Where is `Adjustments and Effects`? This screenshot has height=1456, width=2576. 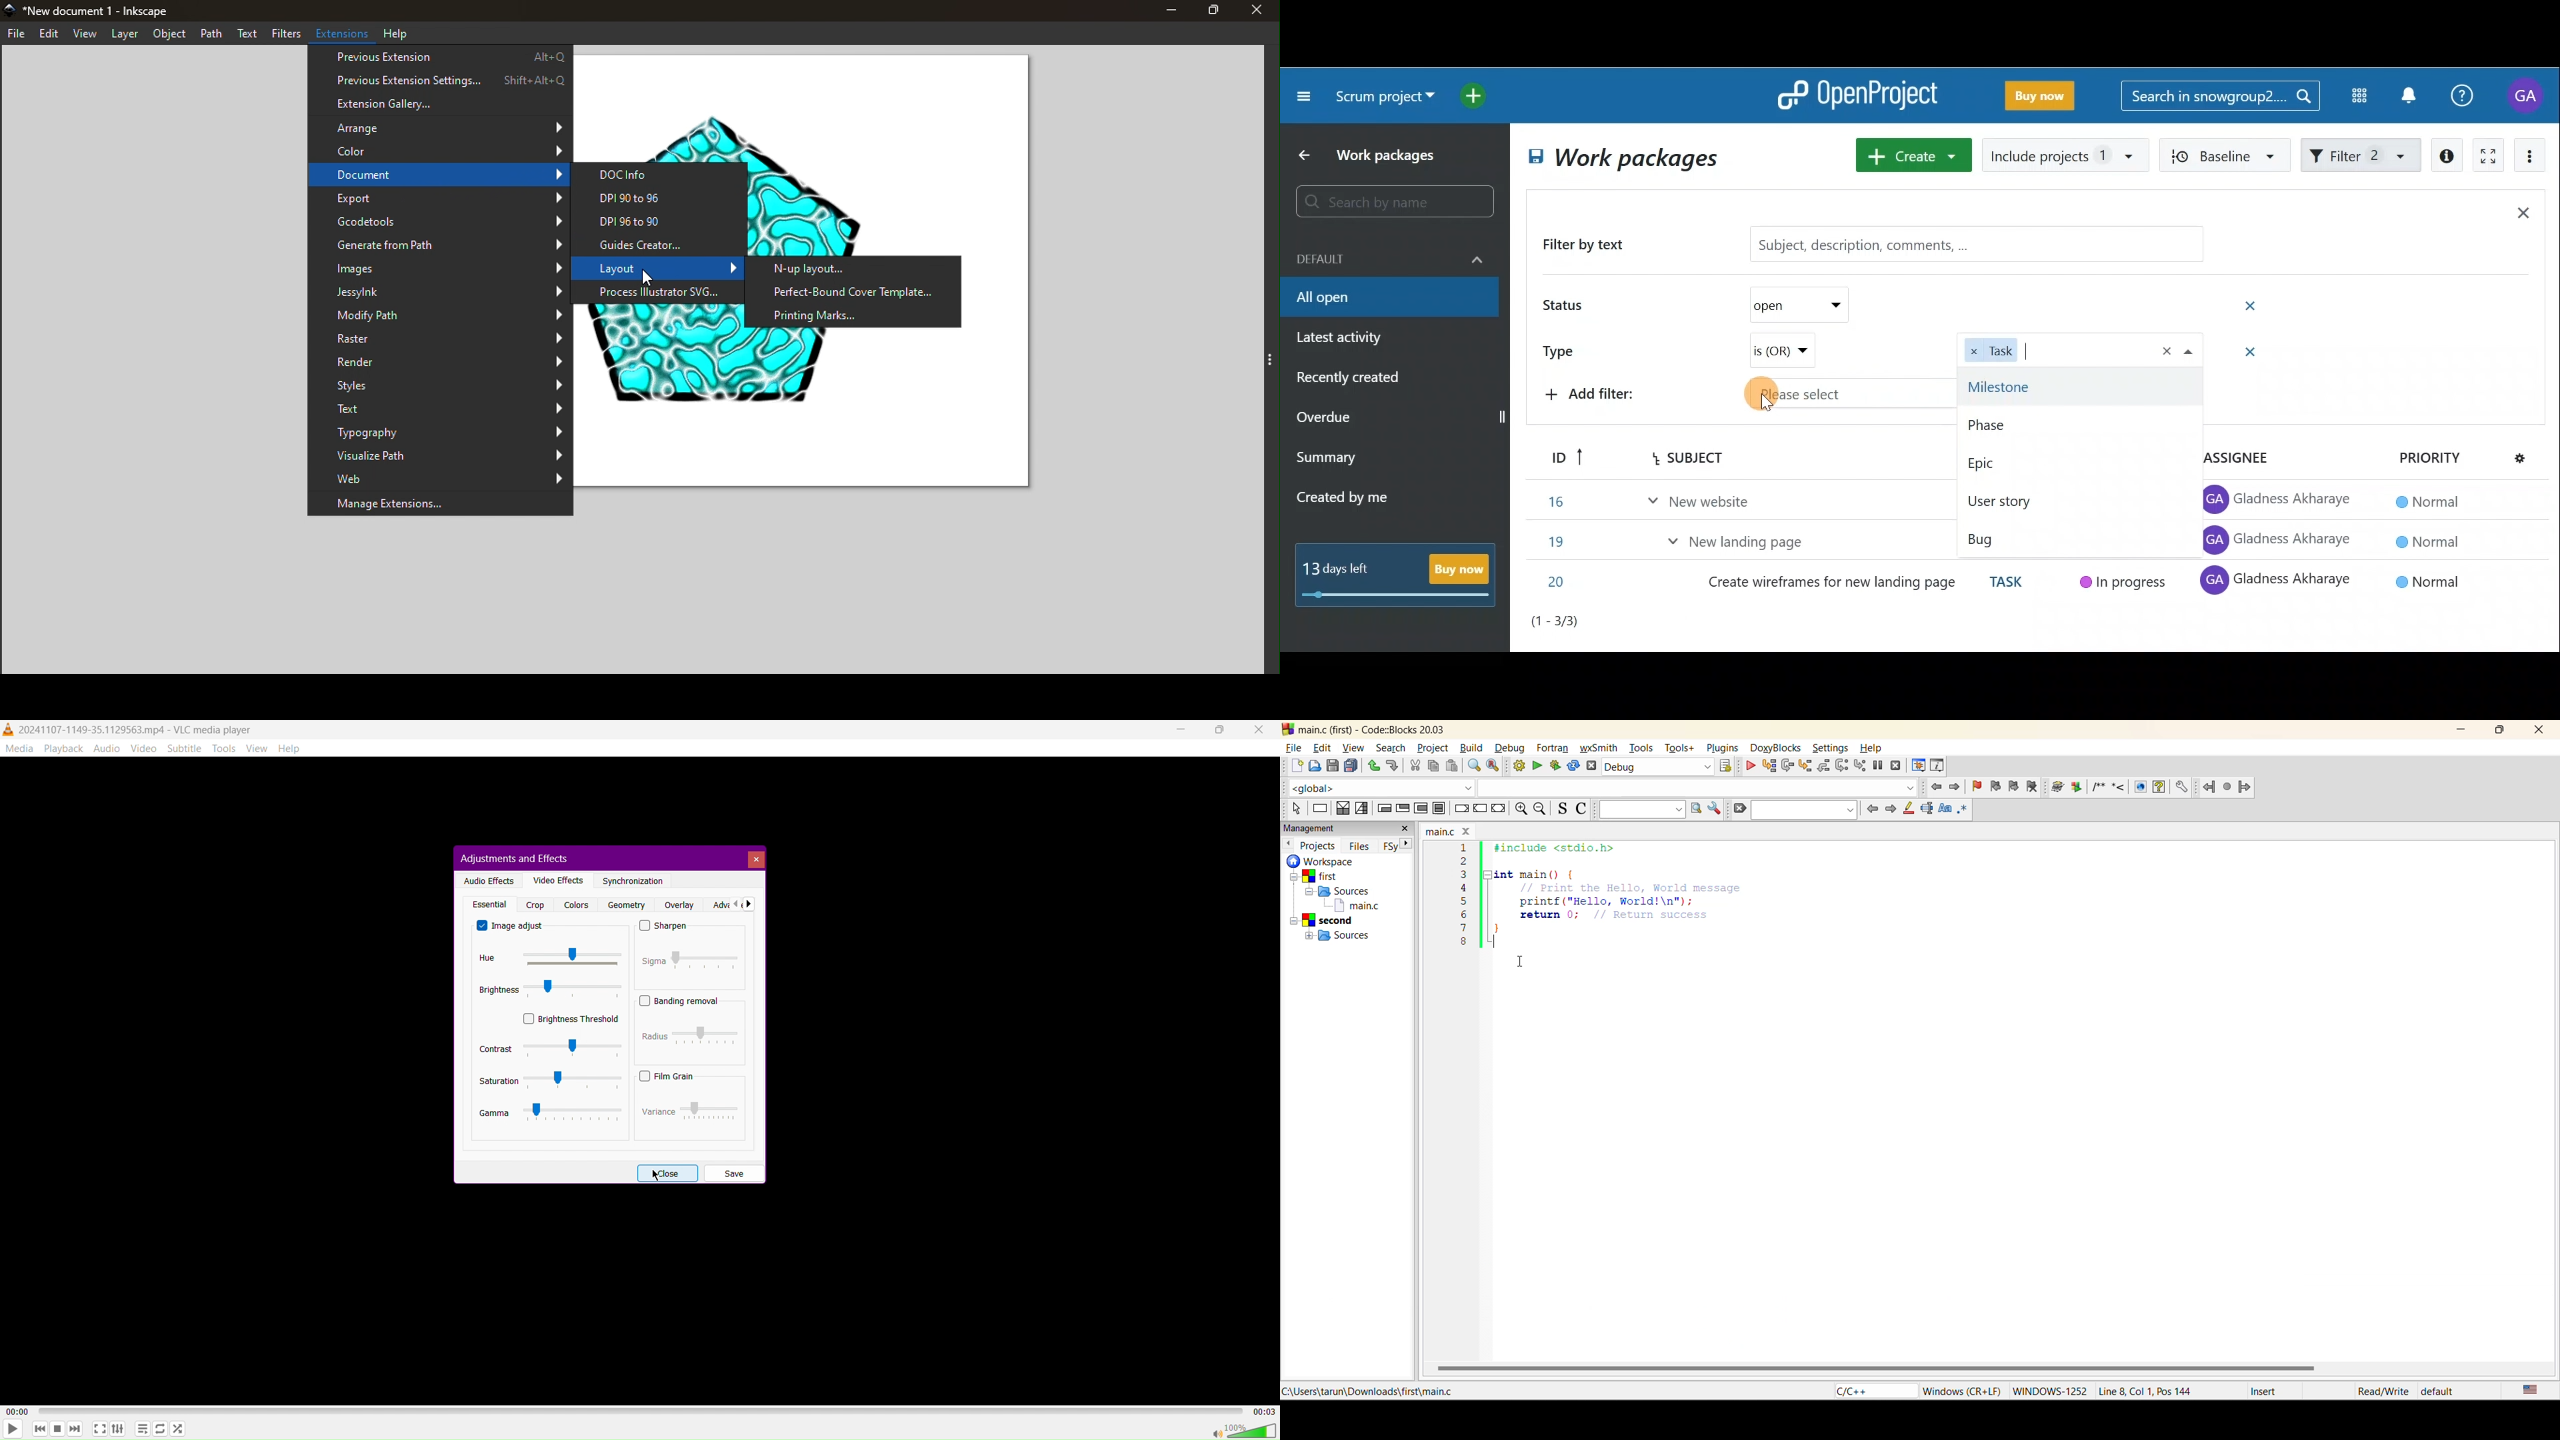 Adjustments and Effects is located at coordinates (513, 857).